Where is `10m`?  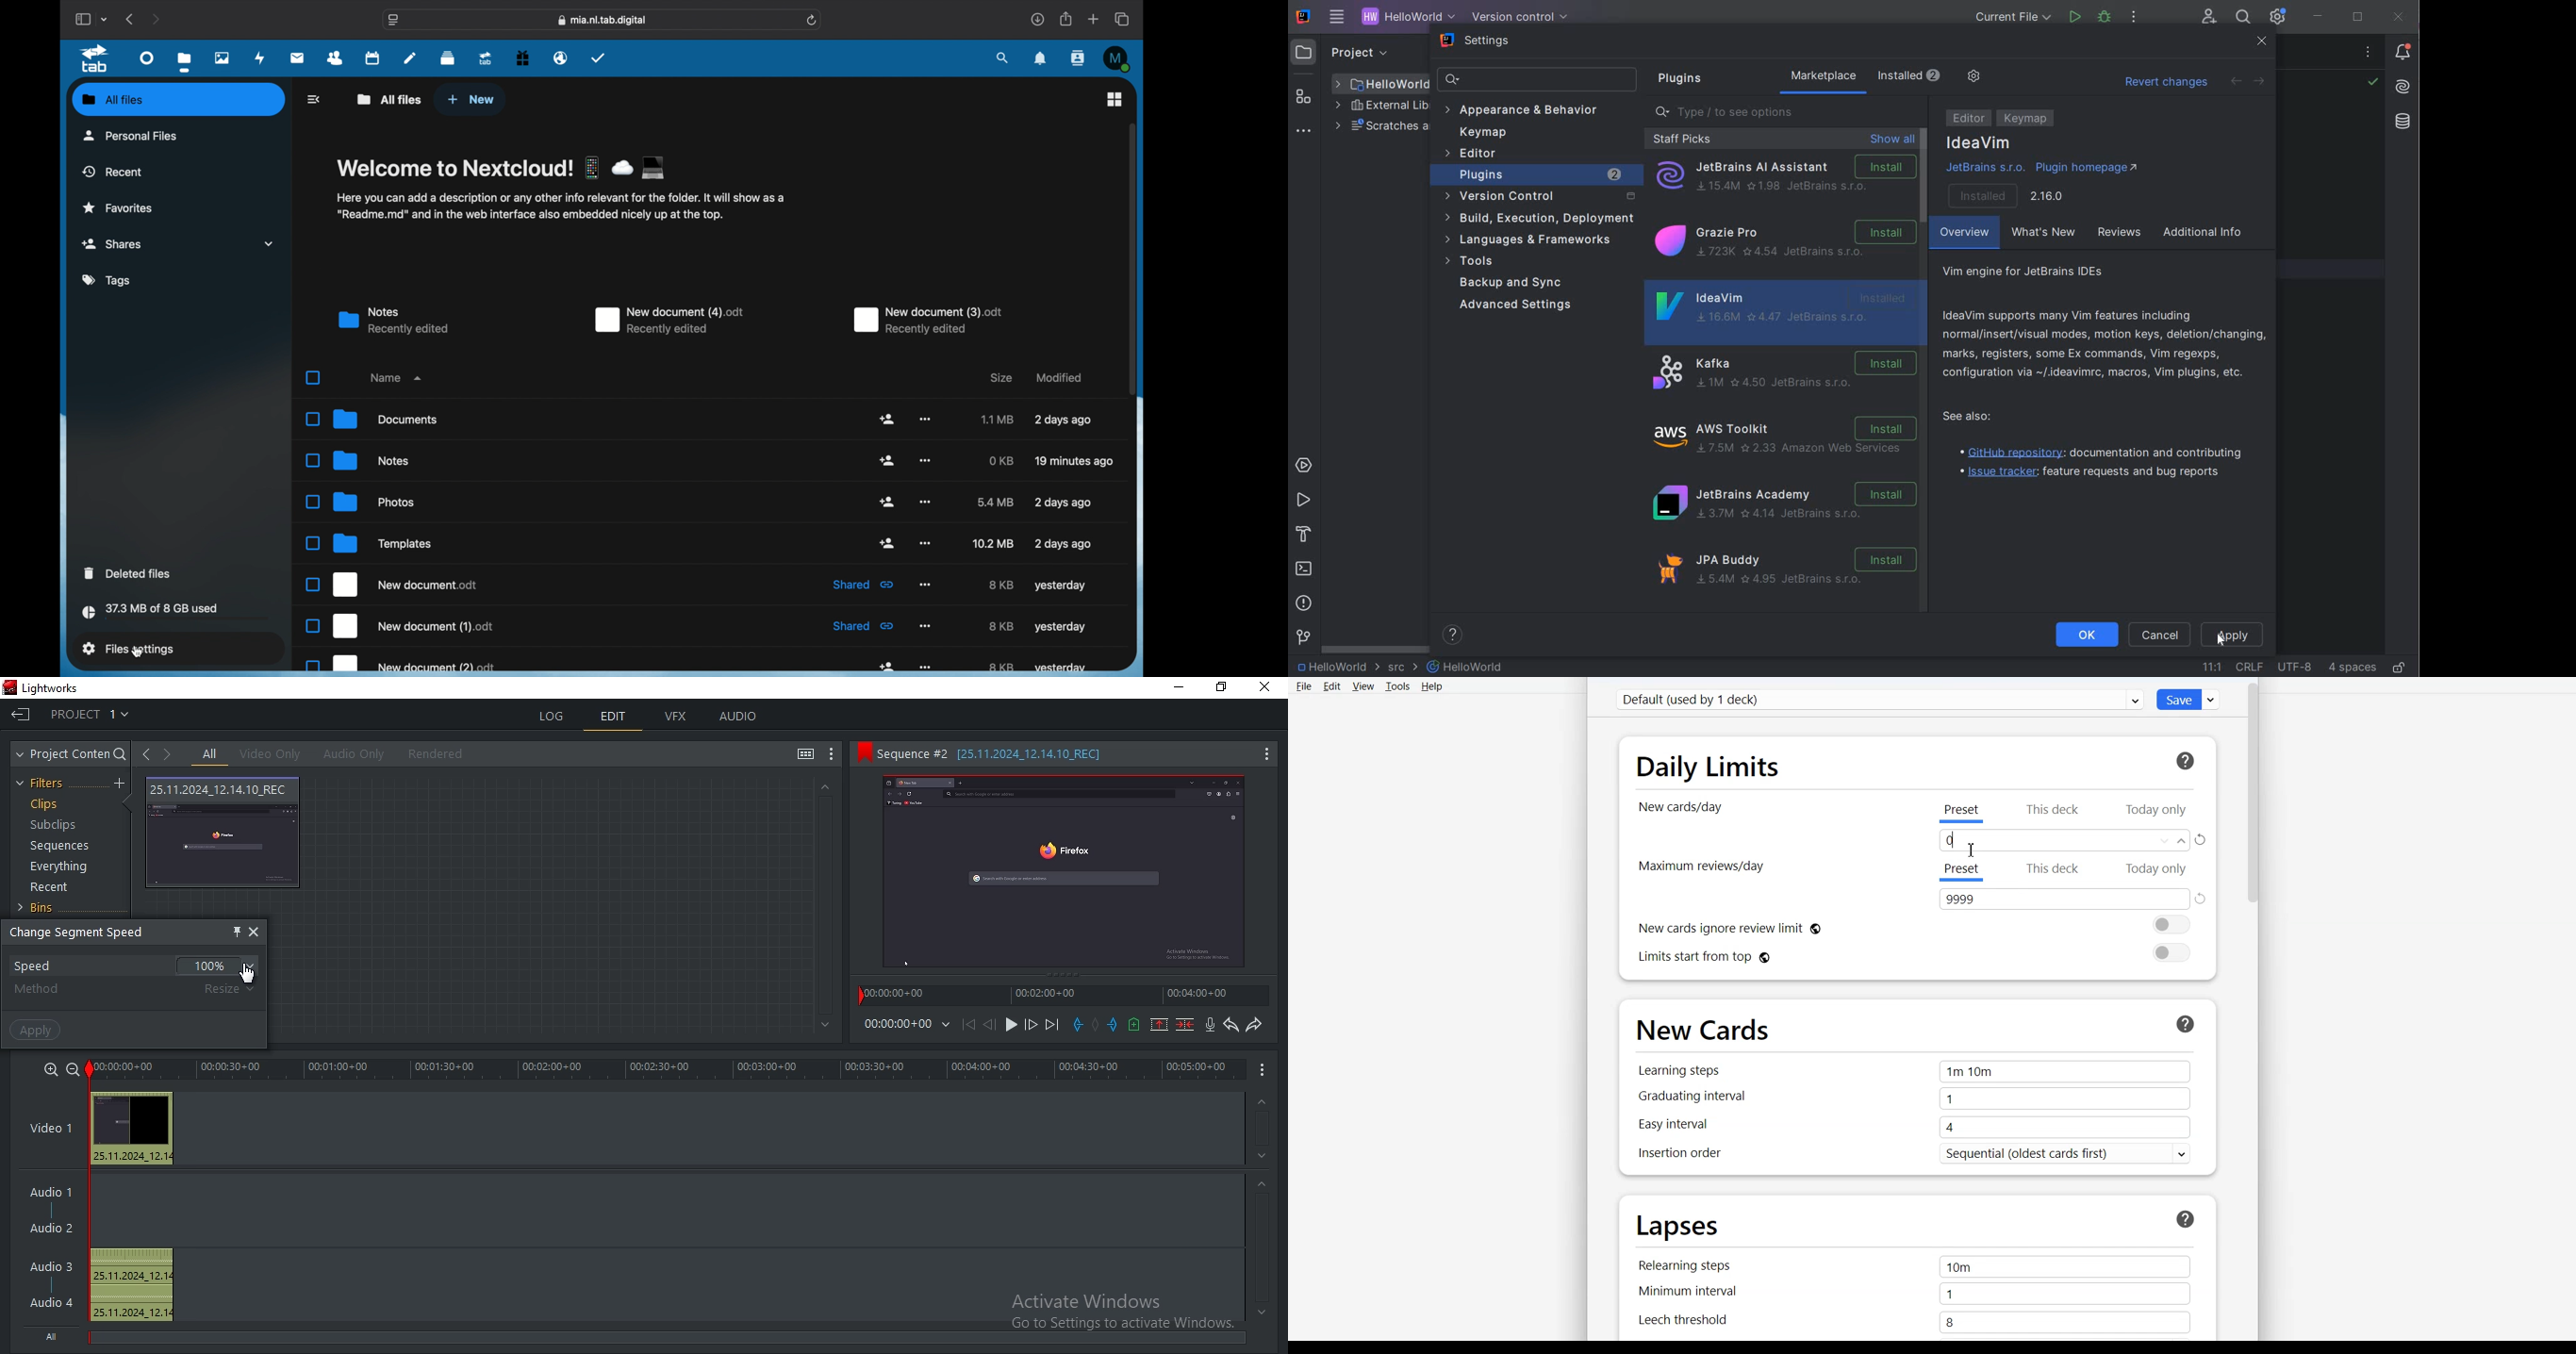 10m is located at coordinates (2063, 1267).